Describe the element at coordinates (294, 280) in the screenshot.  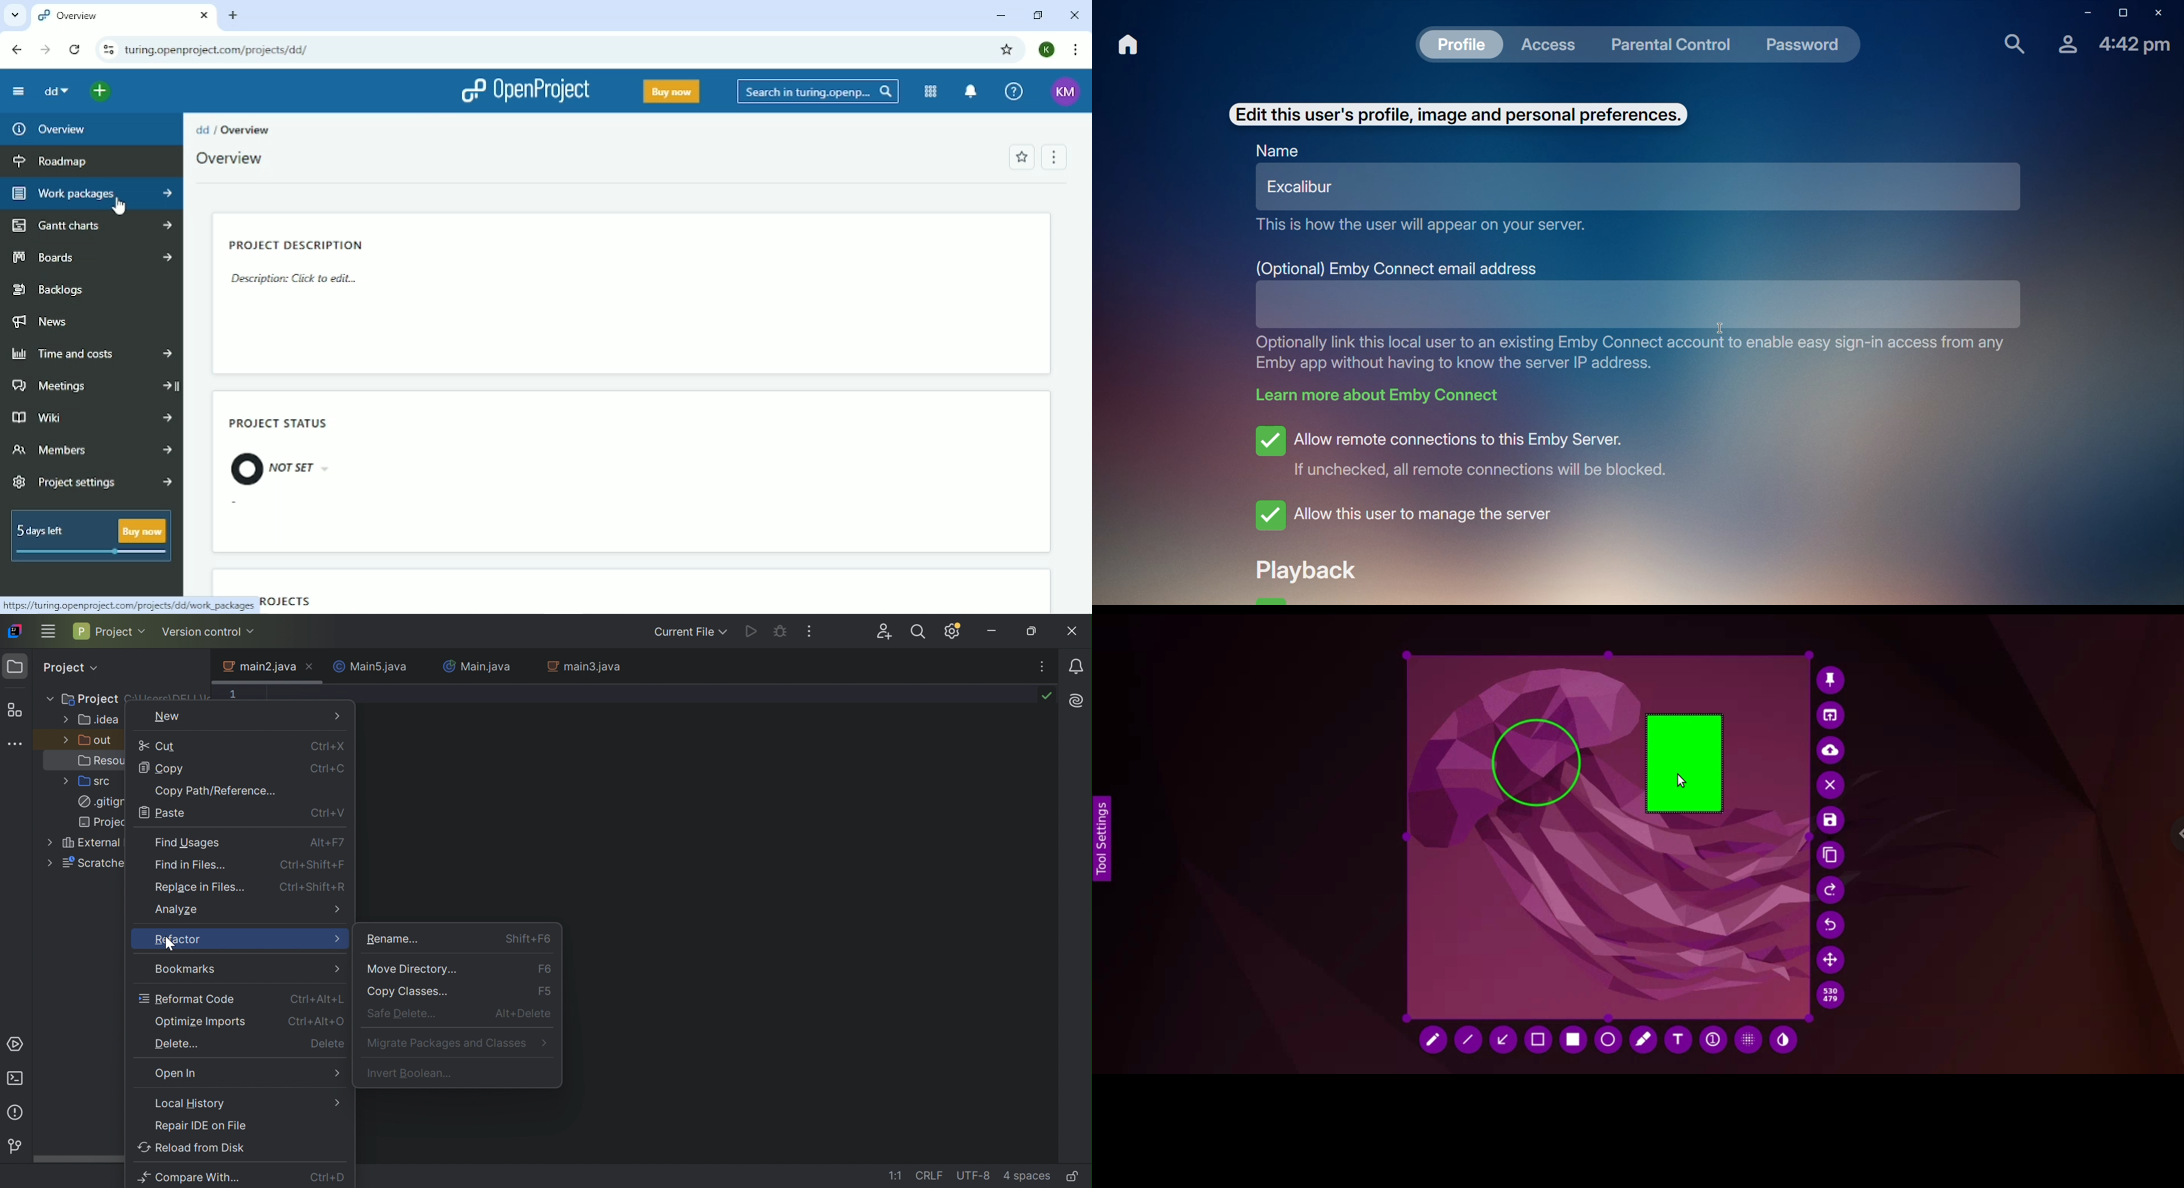
I see `Description: Click to edit...` at that location.